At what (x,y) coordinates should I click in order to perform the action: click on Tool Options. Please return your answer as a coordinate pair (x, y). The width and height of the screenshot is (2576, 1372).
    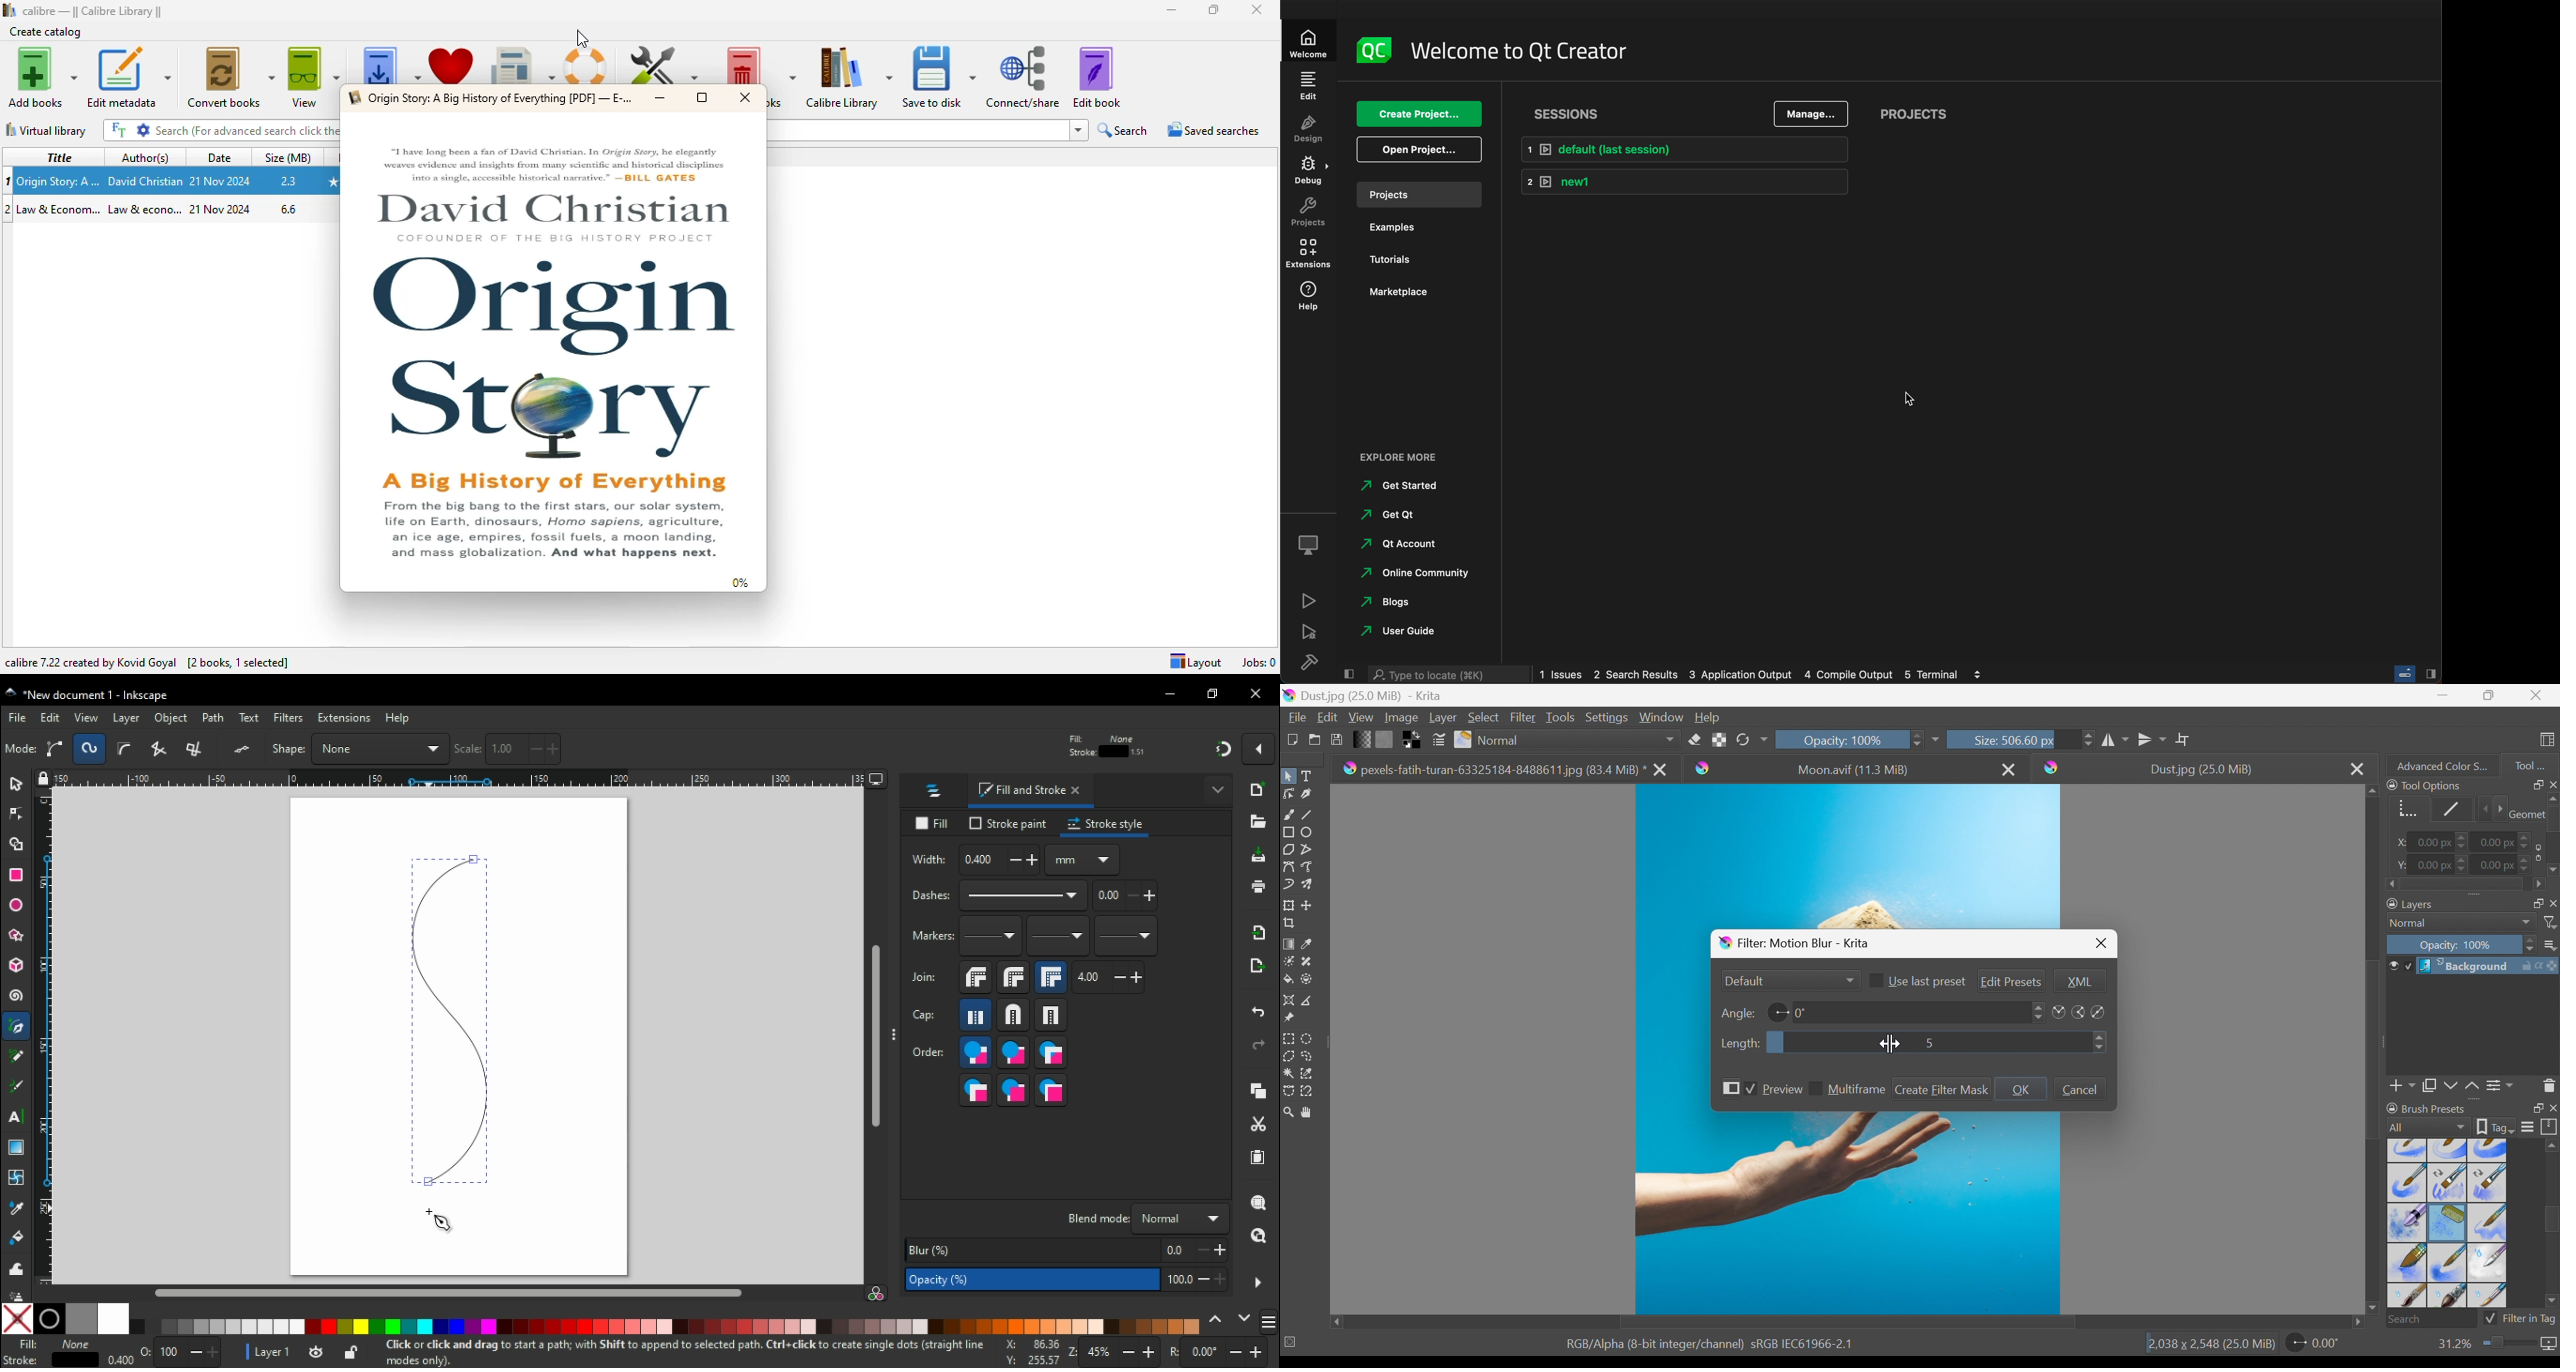
    Looking at the image, I should click on (2424, 785).